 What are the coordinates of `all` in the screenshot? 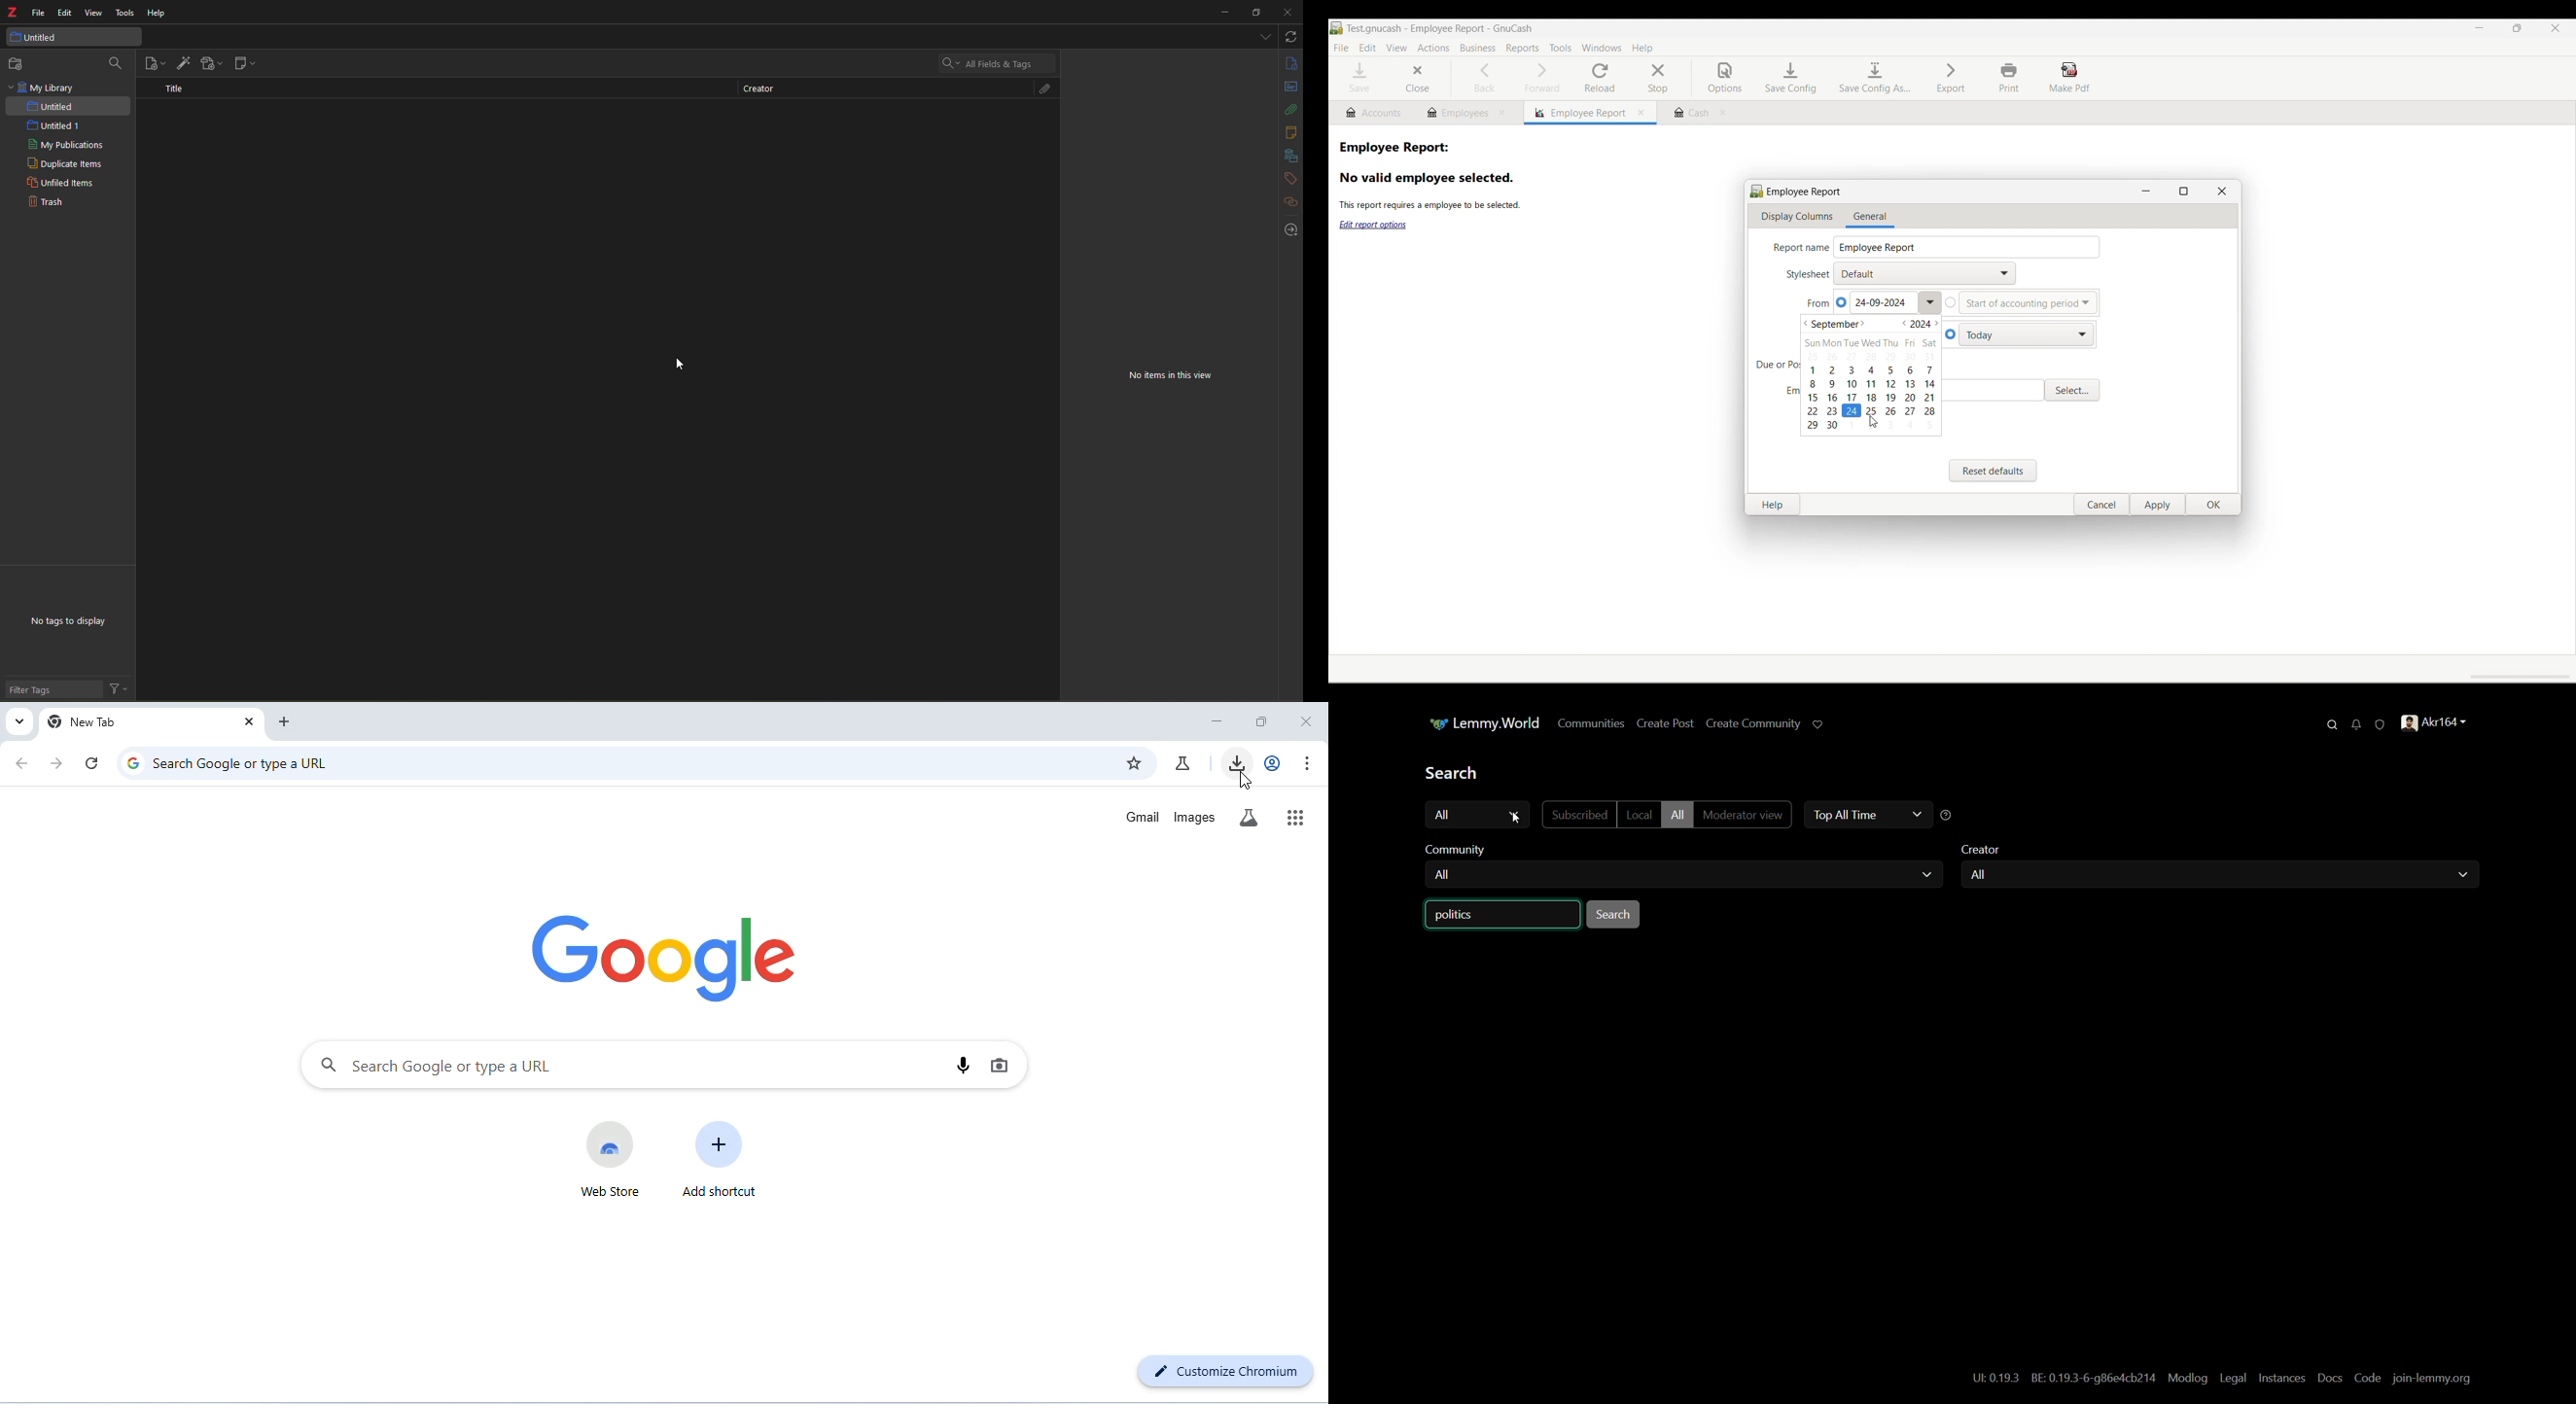 It's located at (1444, 814).